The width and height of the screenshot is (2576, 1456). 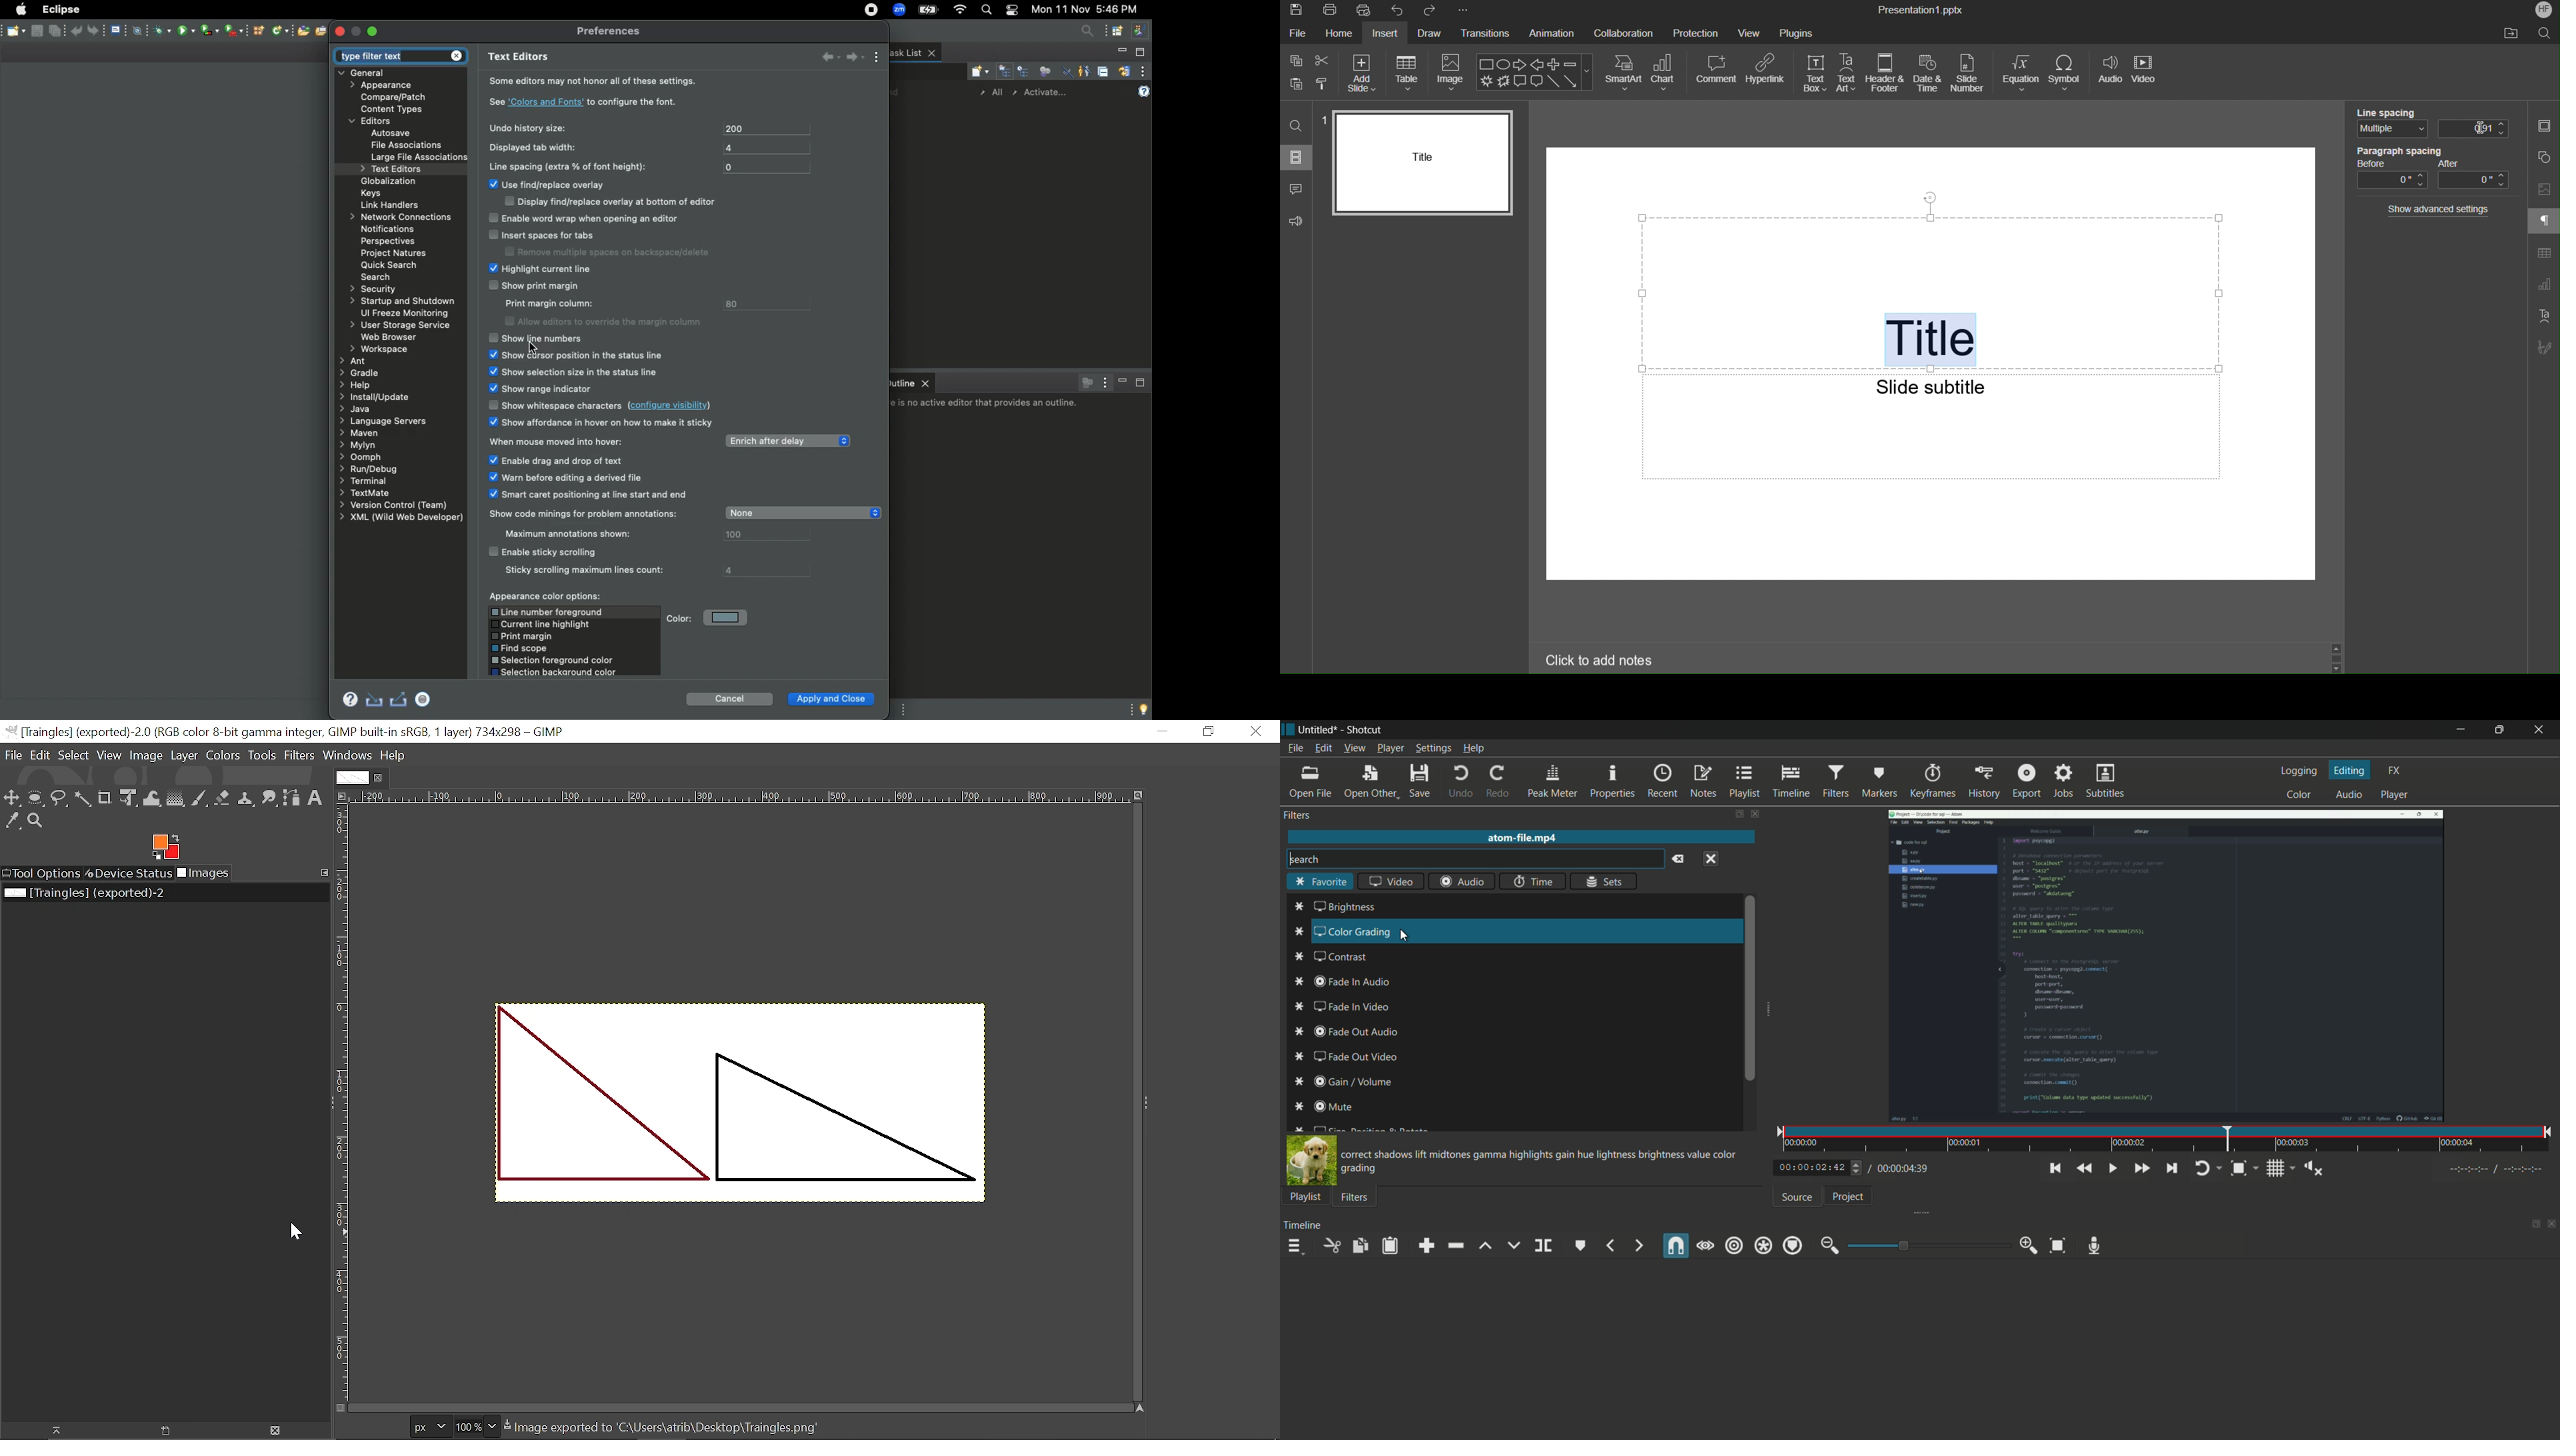 I want to click on file menu, so click(x=1297, y=749).